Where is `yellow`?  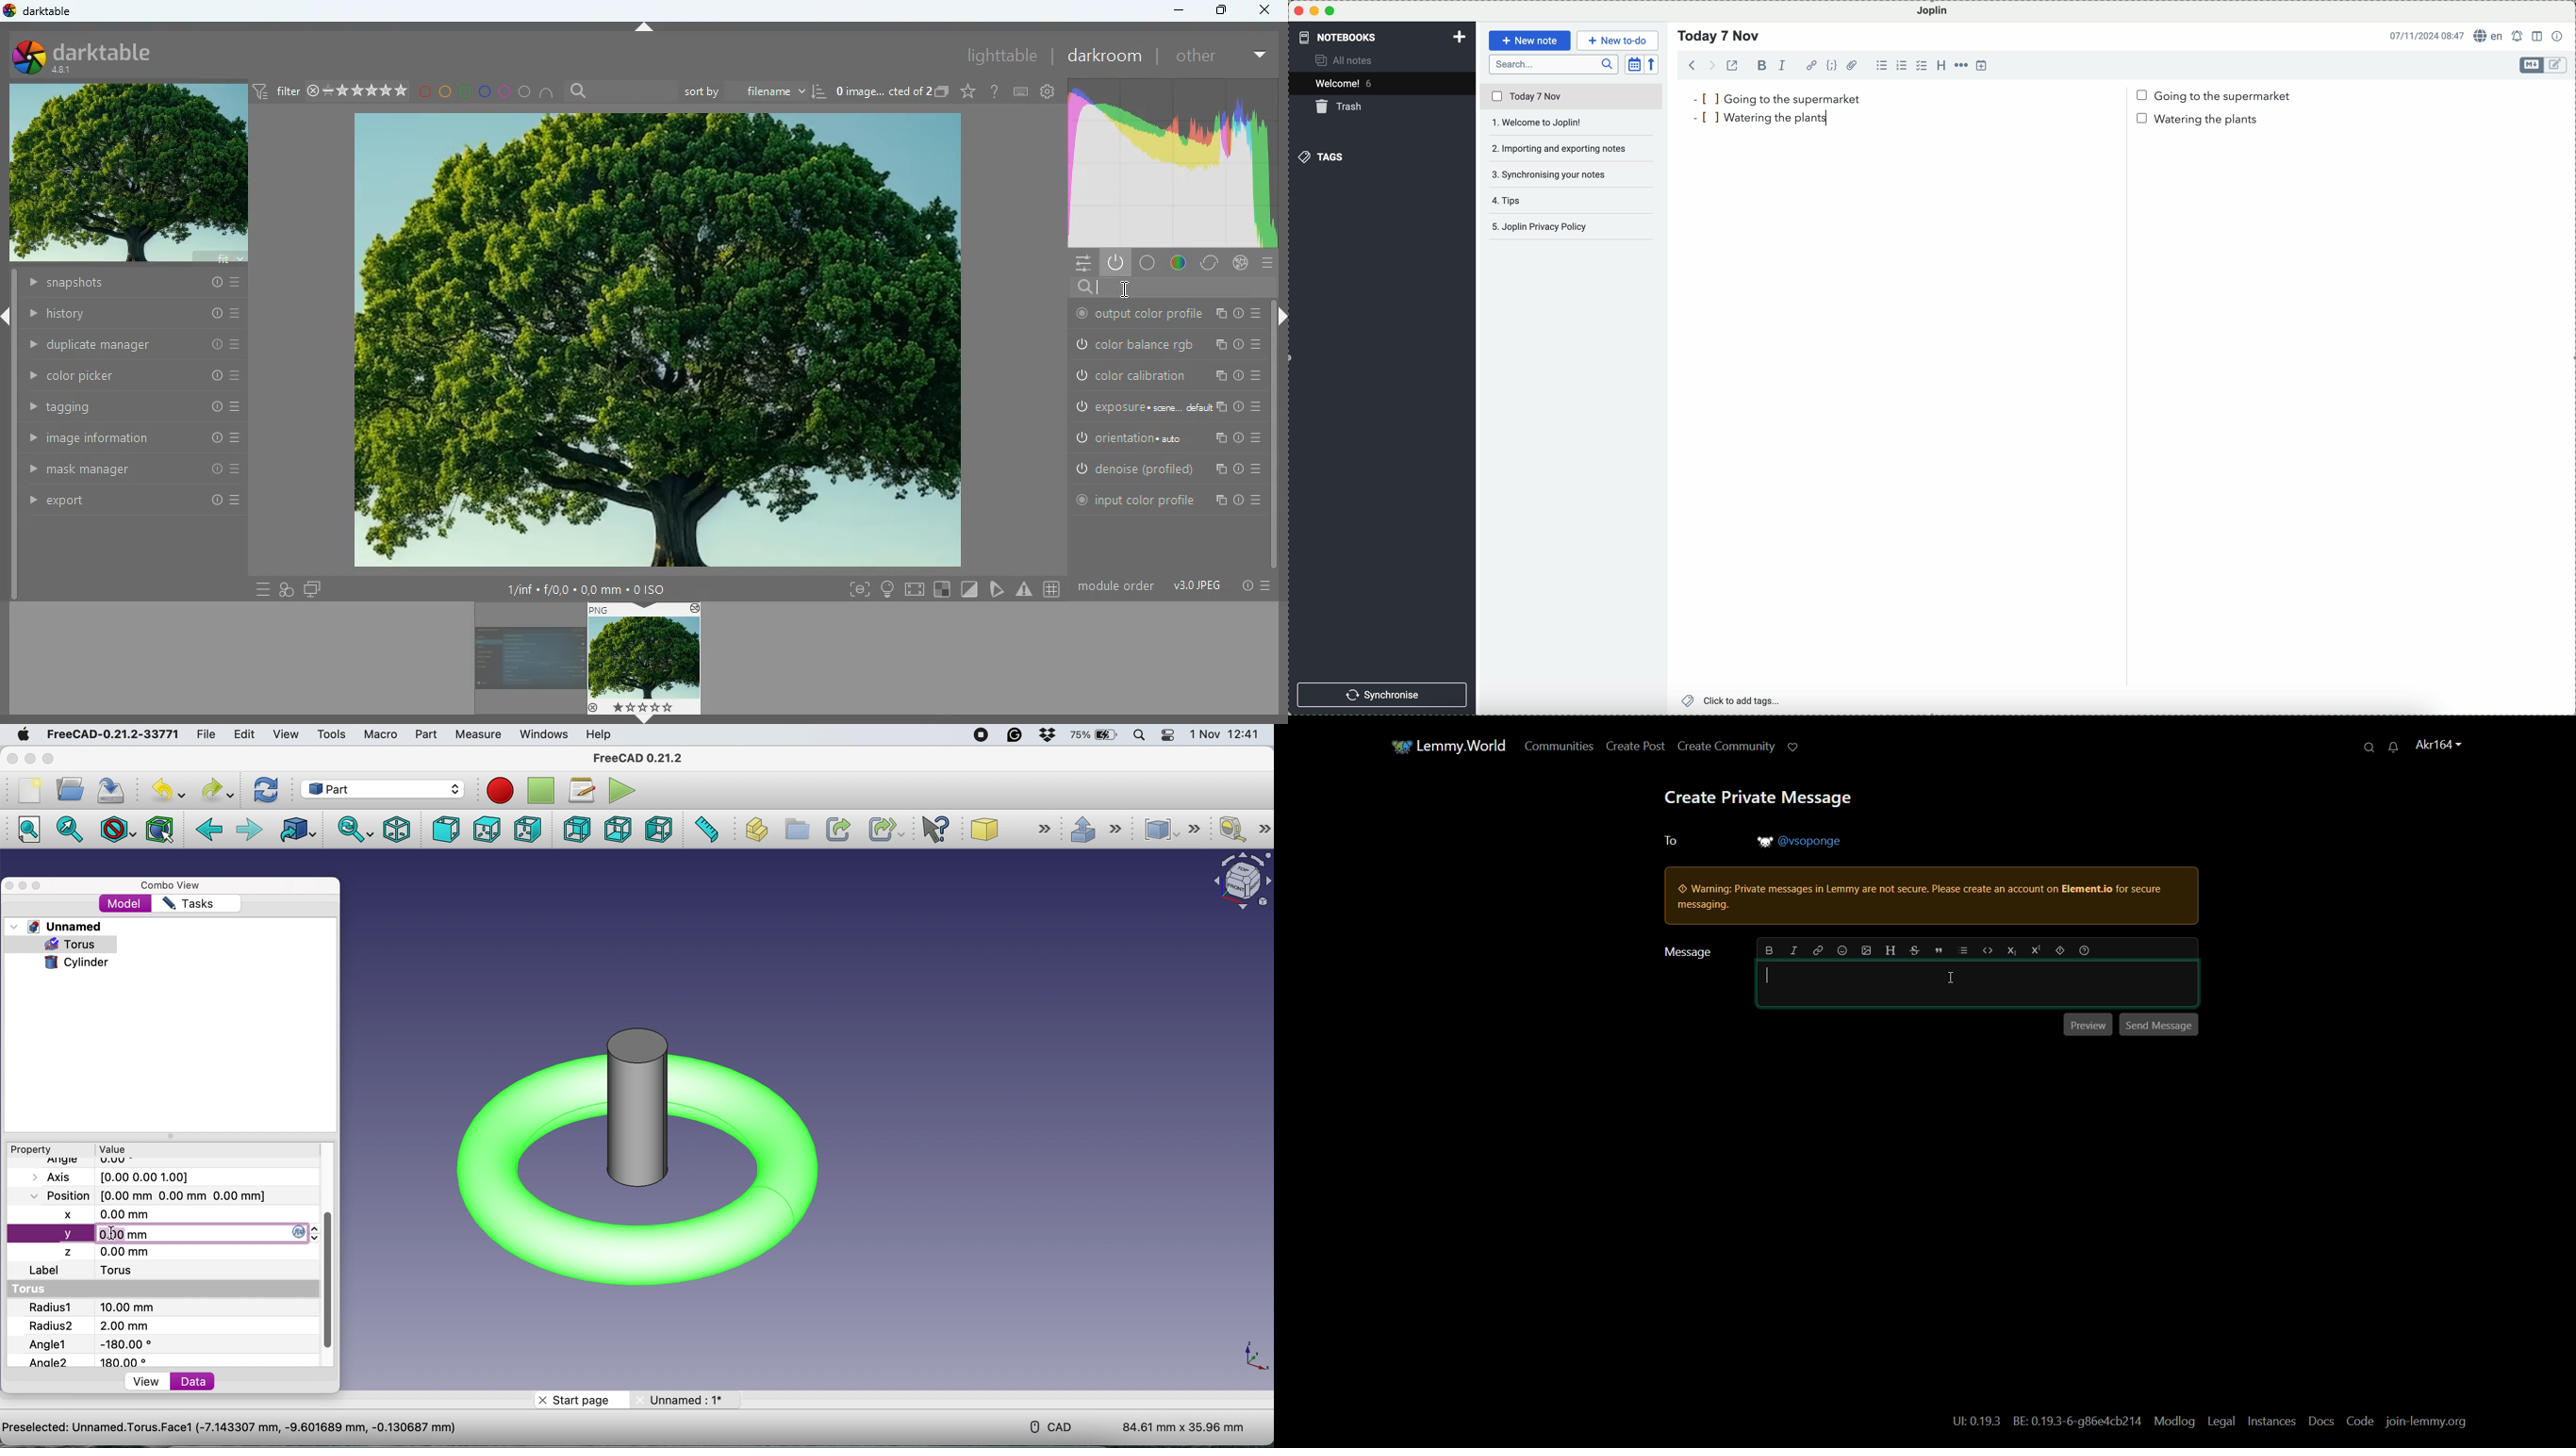
yellow is located at coordinates (443, 92).